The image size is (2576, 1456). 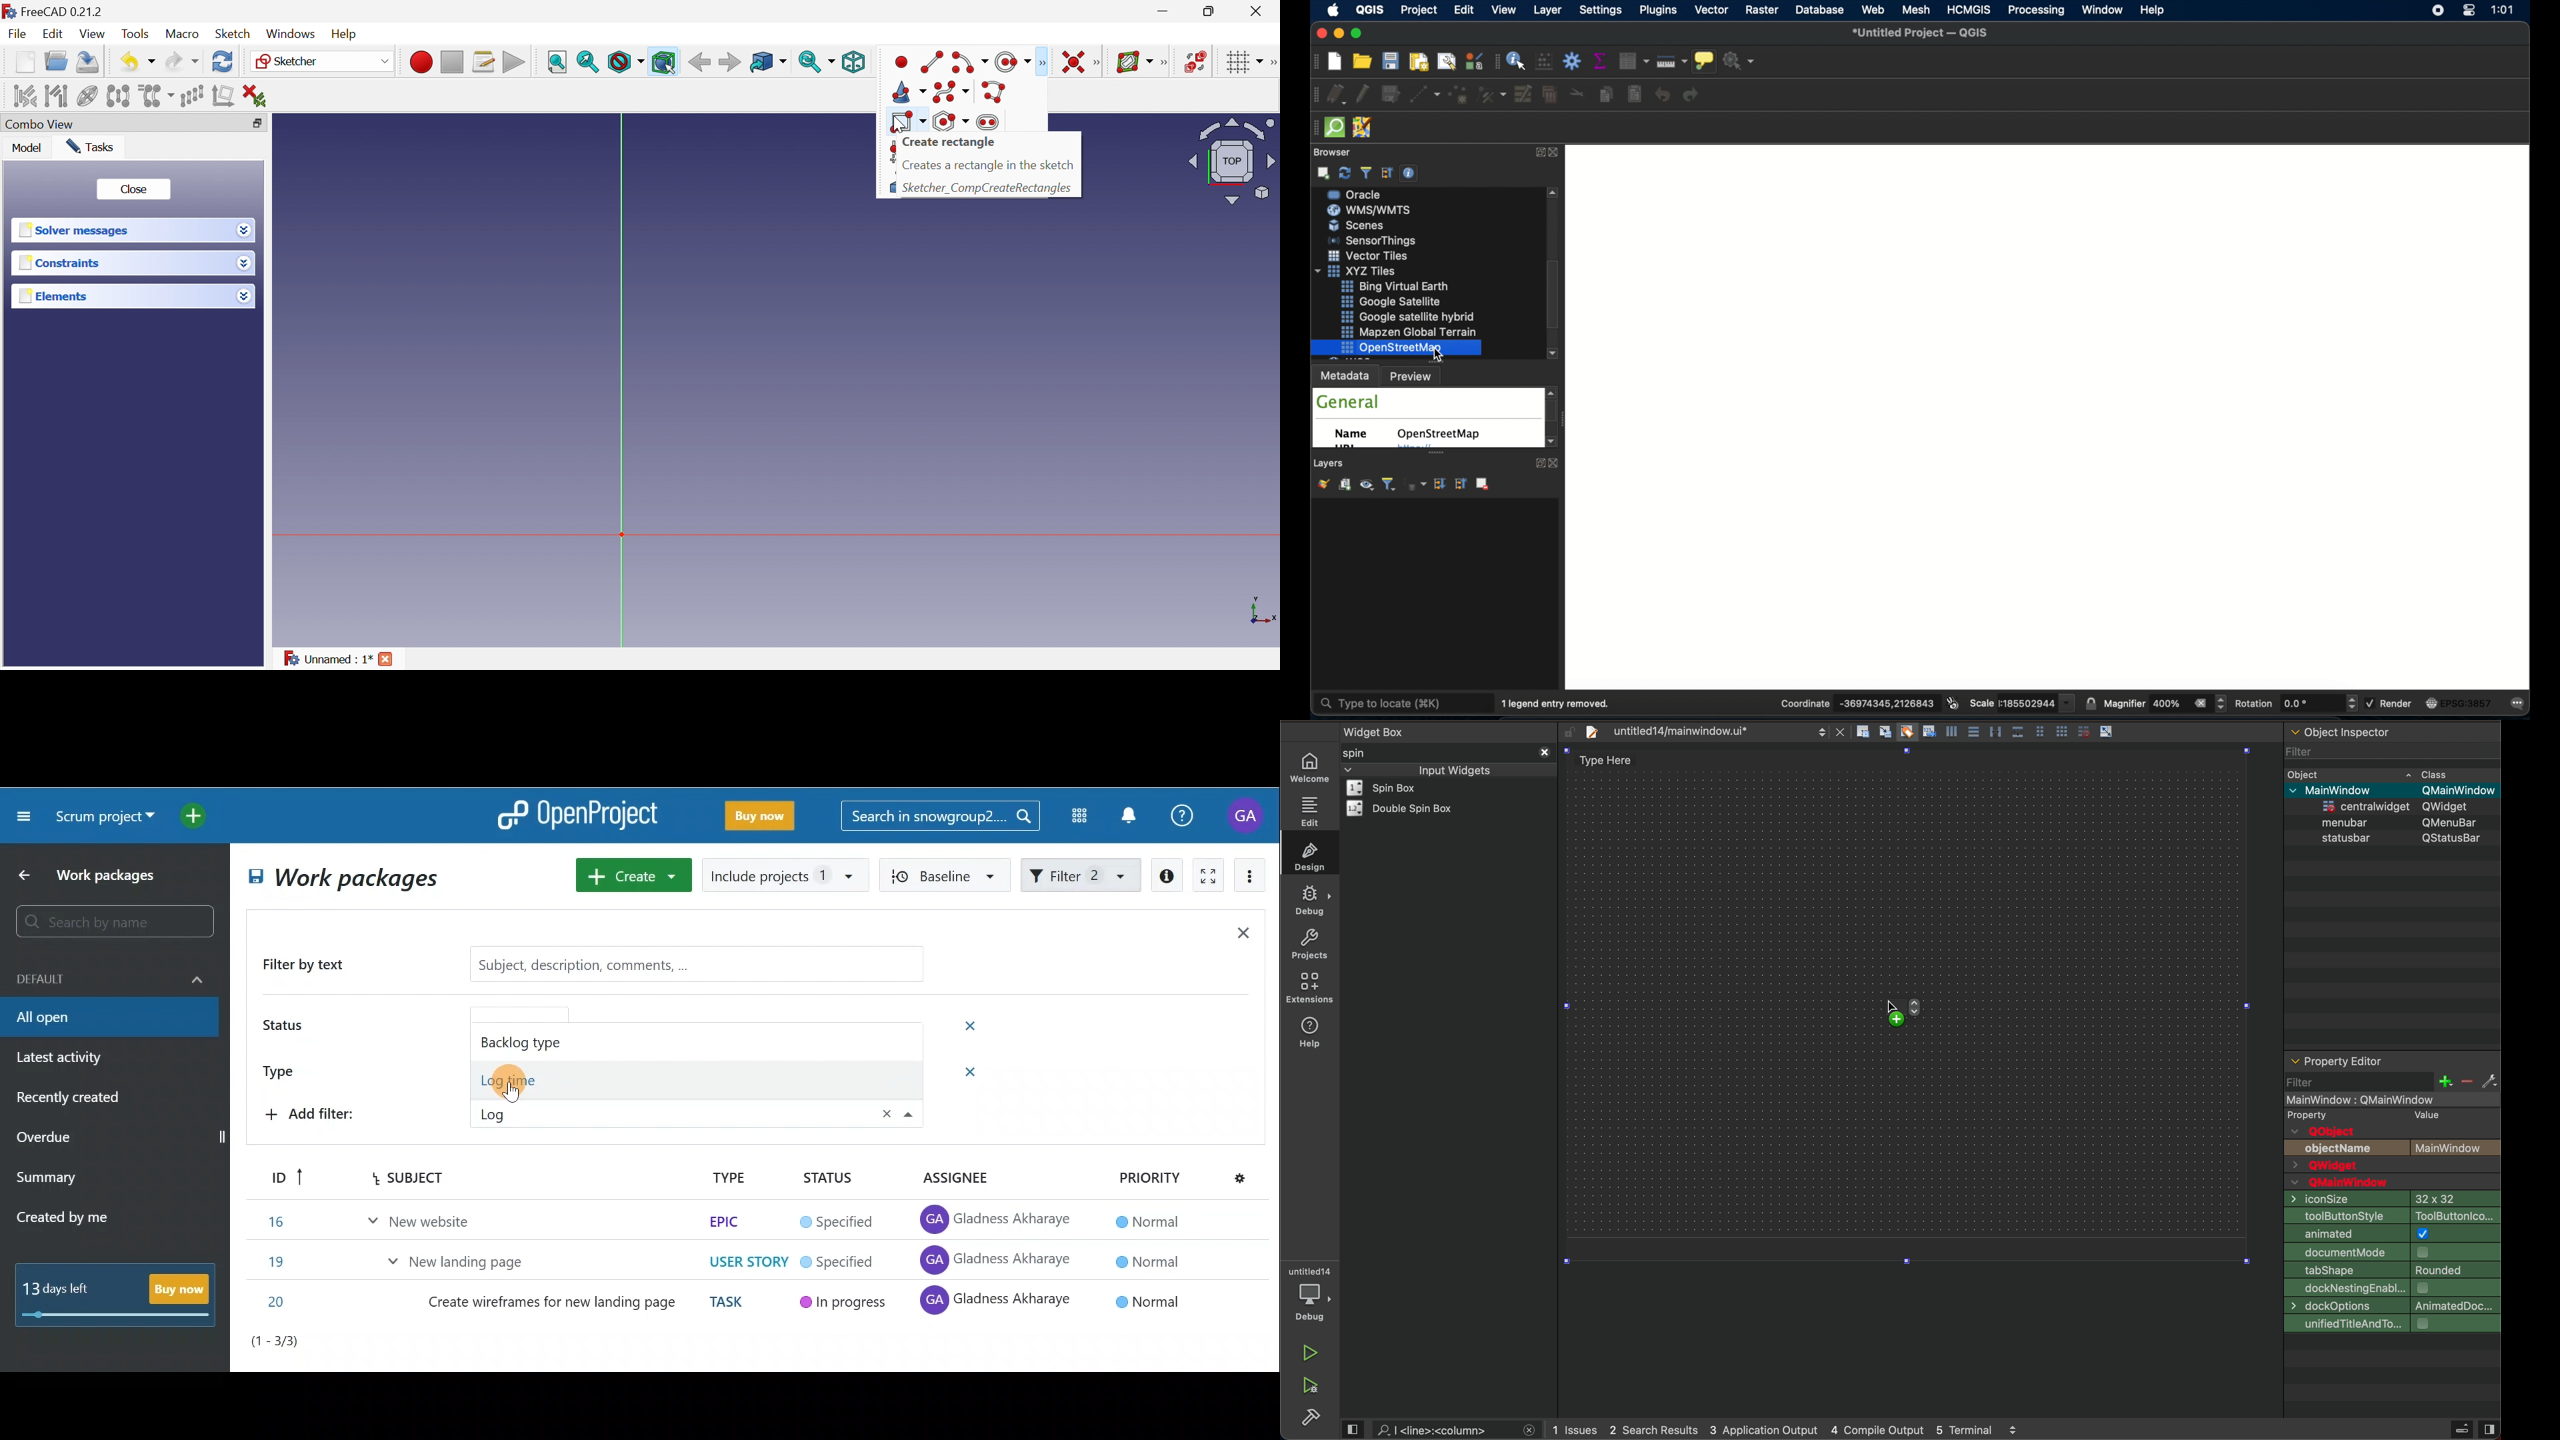 What do you see at coordinates (988, 164) in the screenshot?
I see `Creates a rectangle in the sketch` at bounding box center [988, 164].